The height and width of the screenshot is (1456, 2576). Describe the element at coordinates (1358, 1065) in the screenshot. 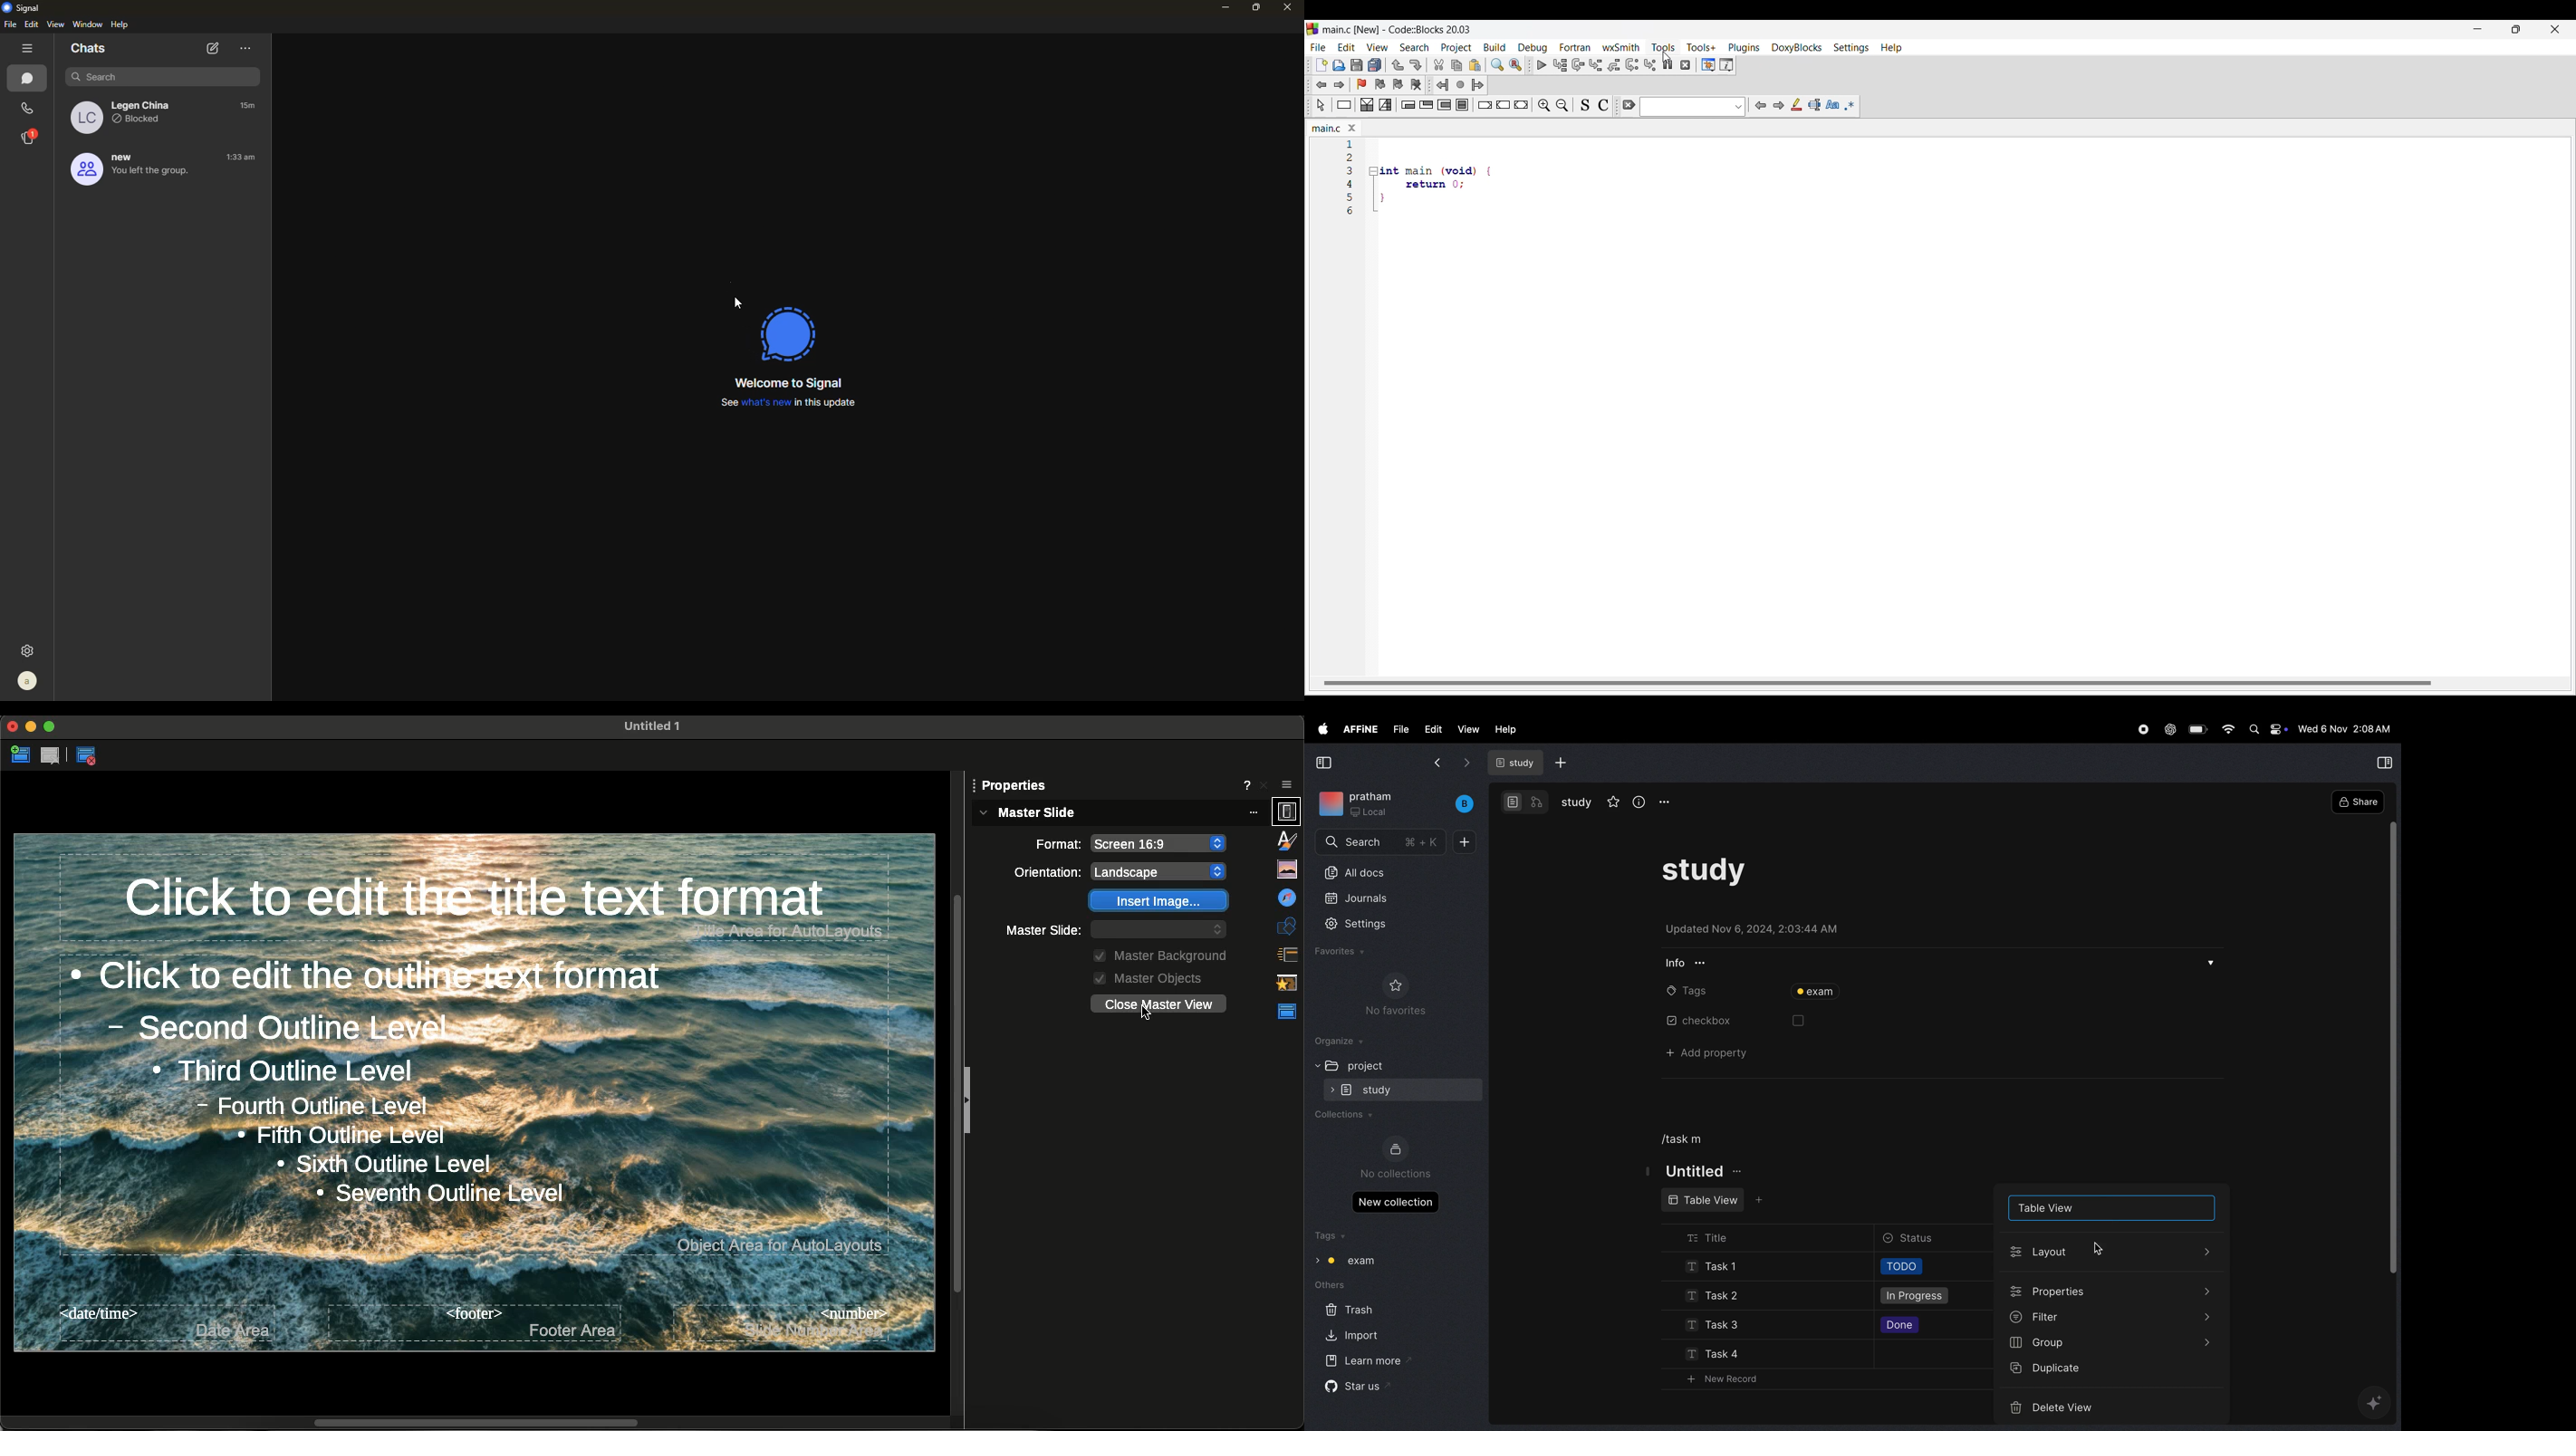

I see `project` at that location.